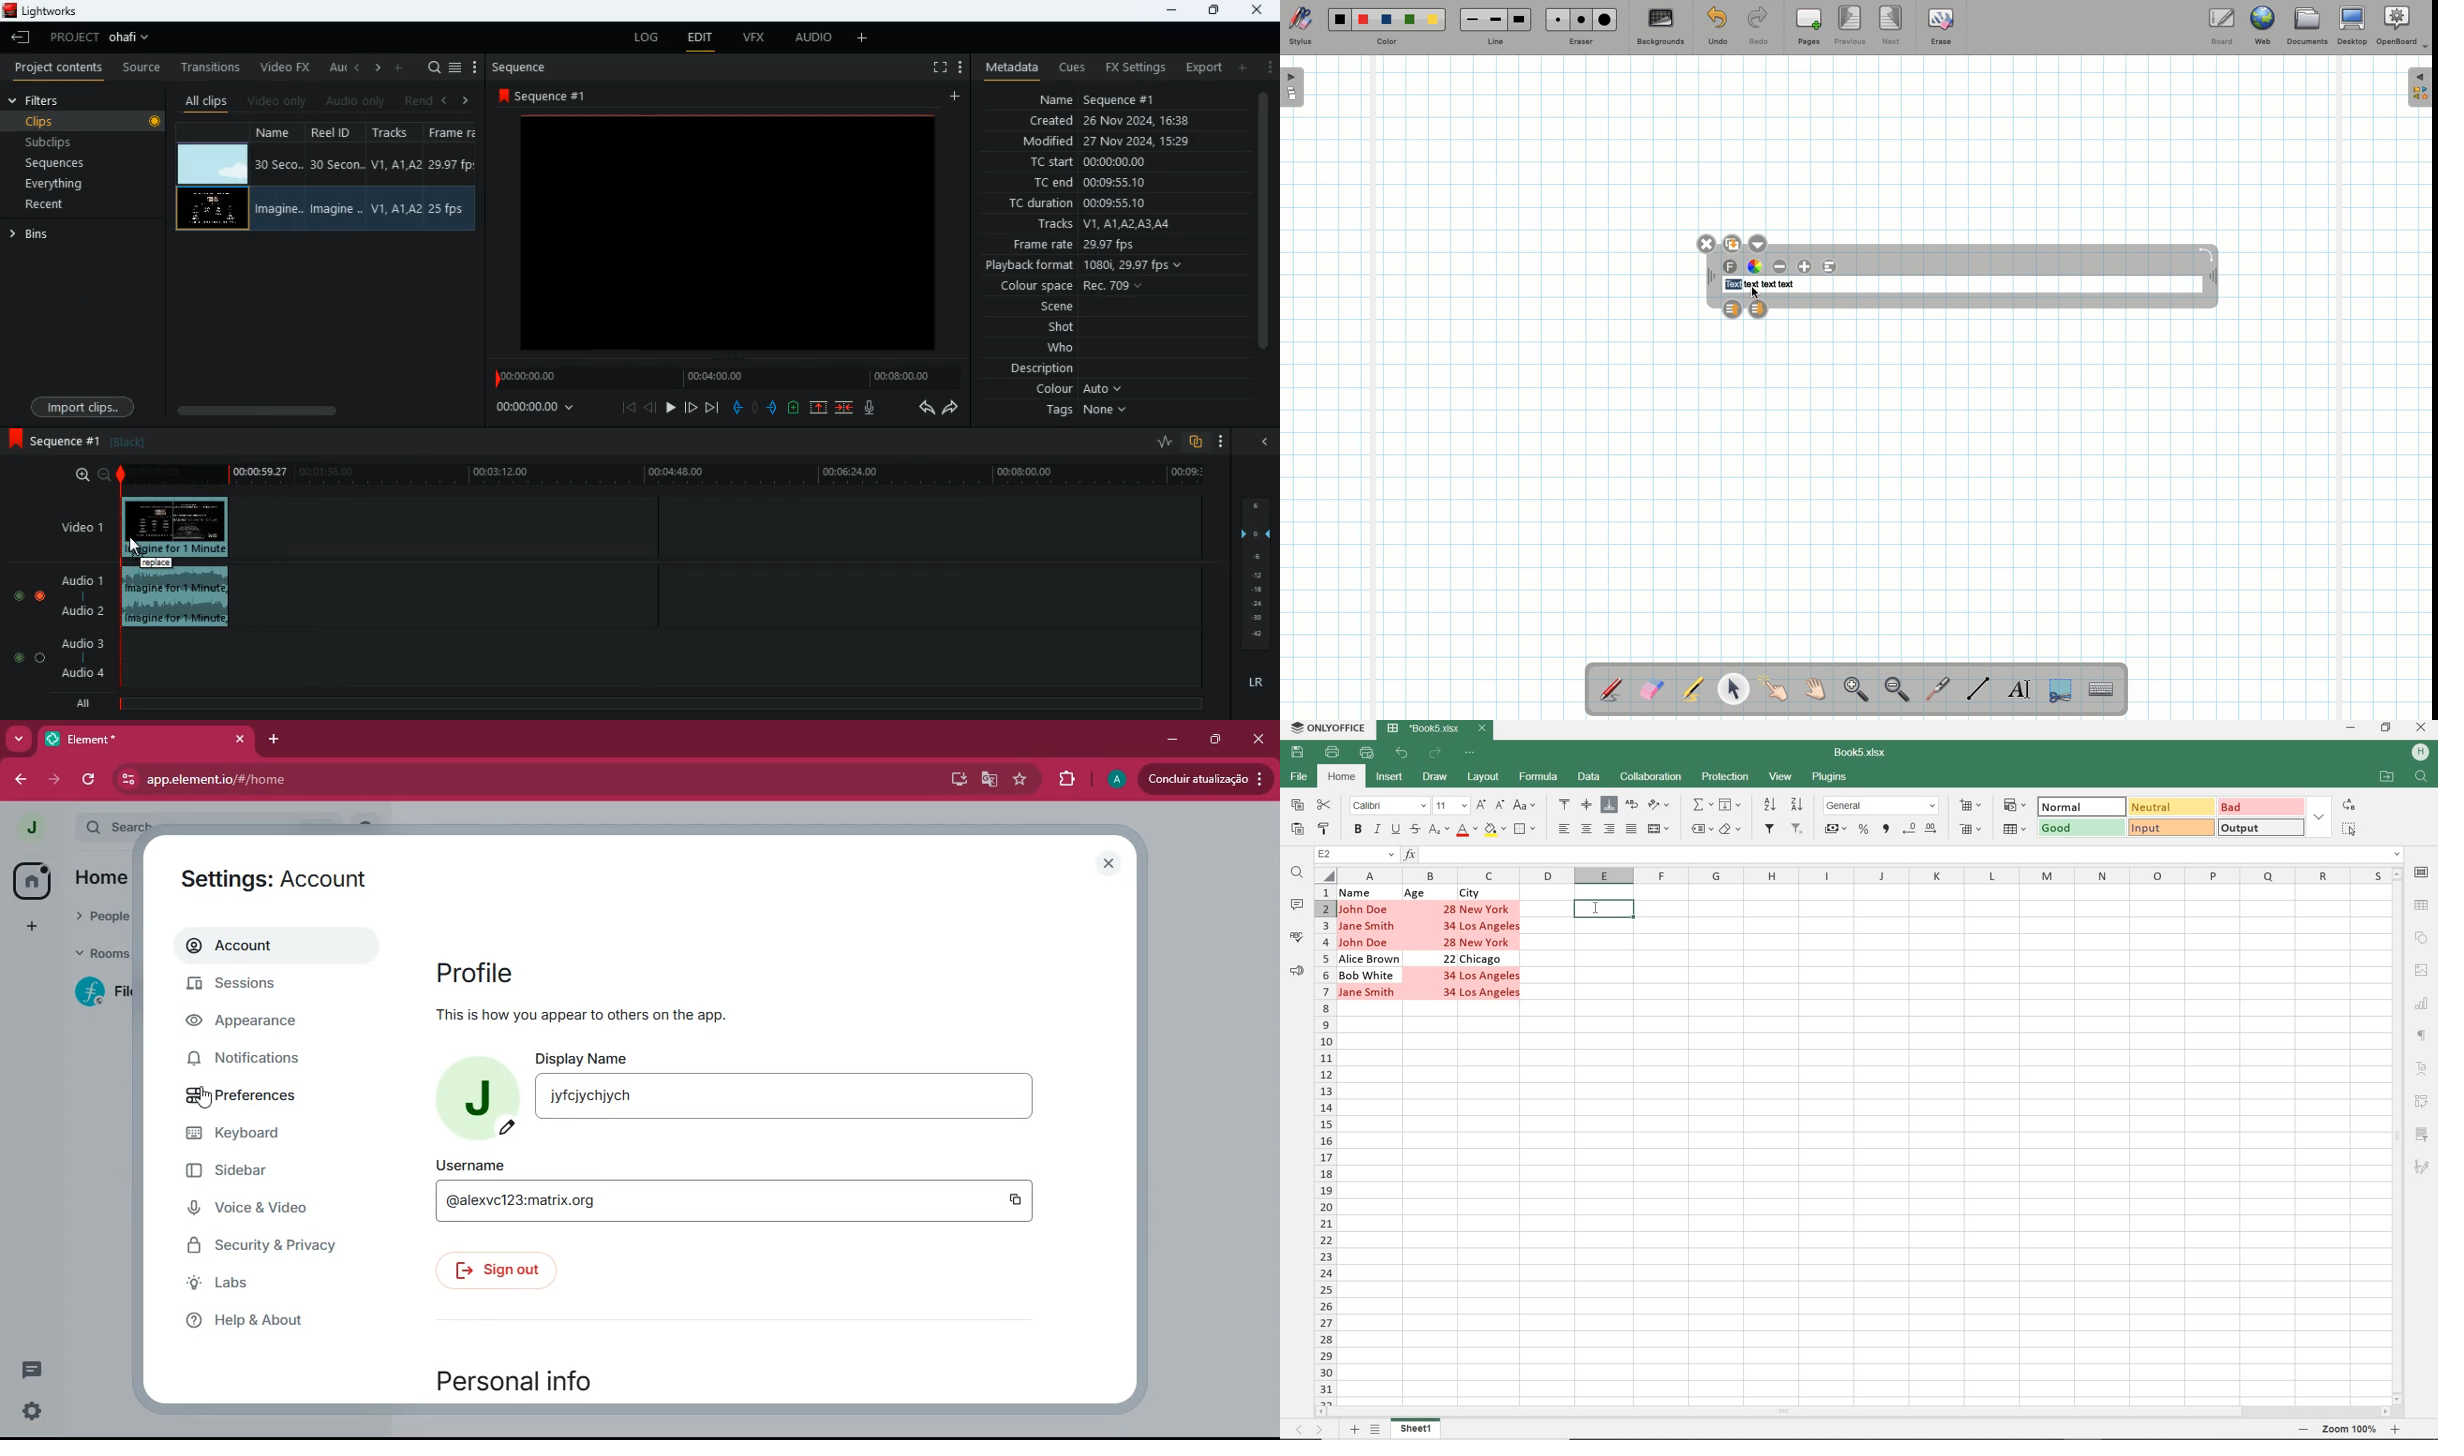 The height and width of the screenshot is (1456, 2464). What do you see at coordinates (82, 233) in the screenshot?
I see `bins` at bounding box center [82, 233].